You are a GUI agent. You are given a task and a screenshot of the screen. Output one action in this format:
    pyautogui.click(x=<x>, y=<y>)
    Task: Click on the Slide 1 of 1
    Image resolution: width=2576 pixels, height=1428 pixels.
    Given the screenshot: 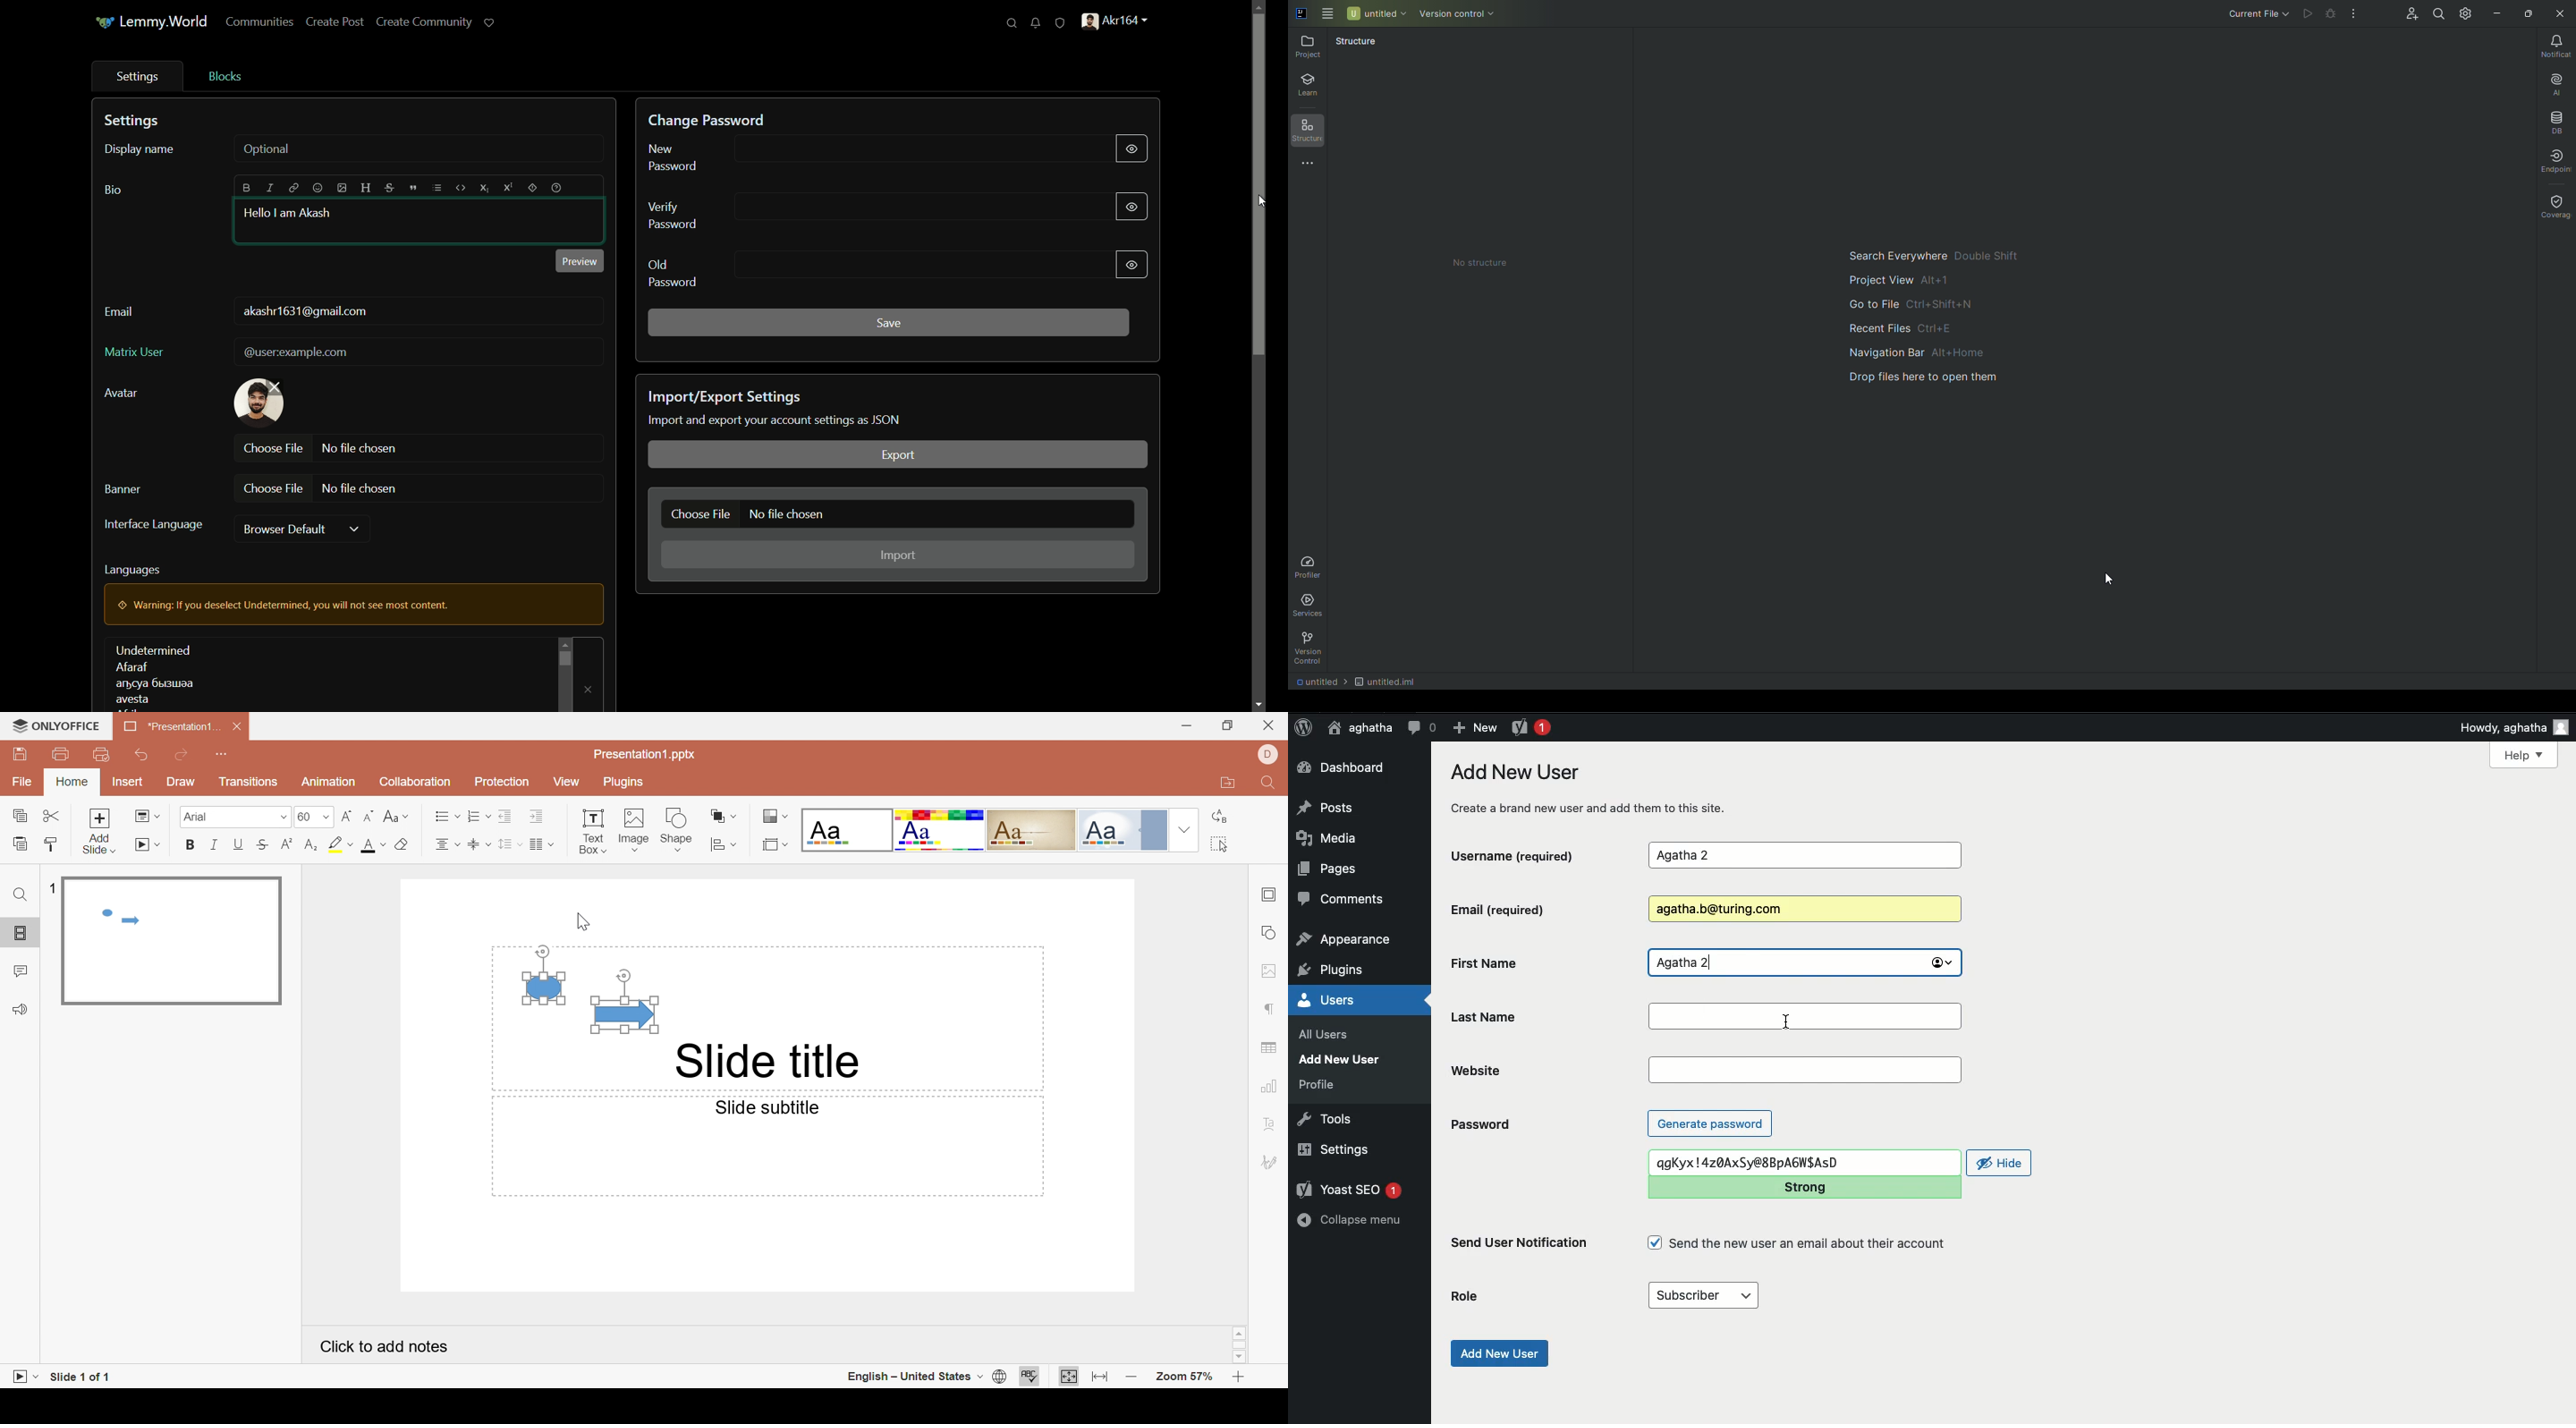 What is the action you would take?
    pyautogui.click(x=83, y=1377)
    